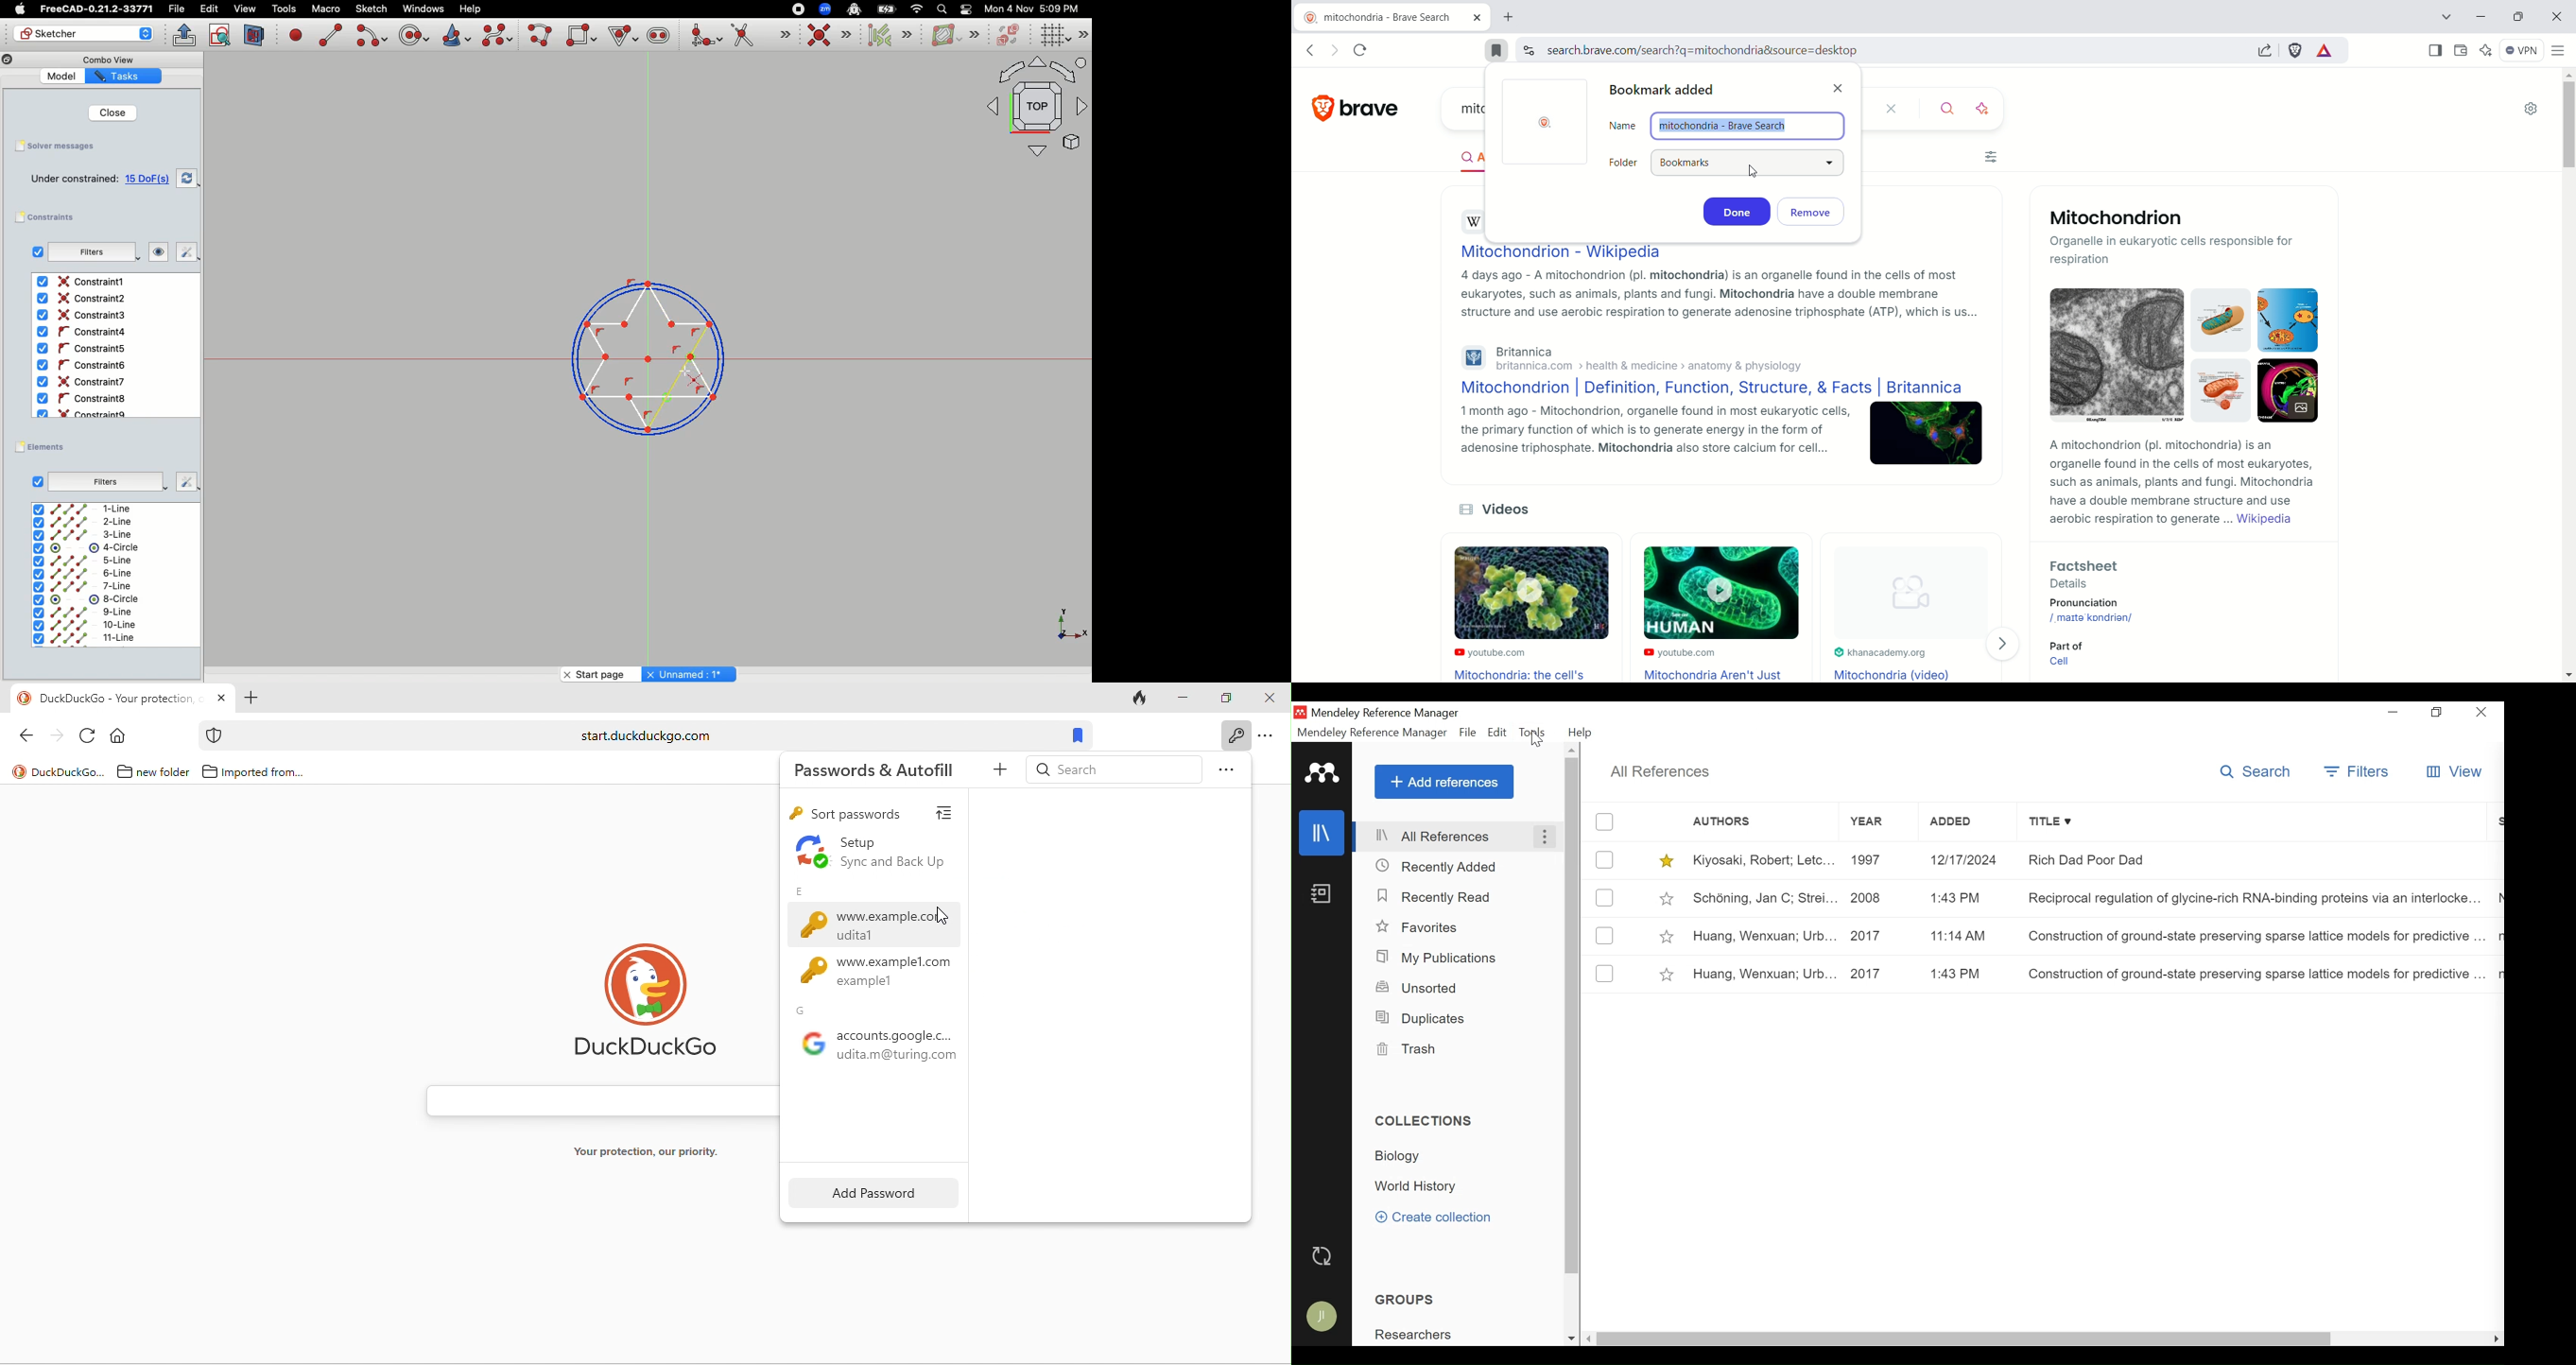 The width and height of the screenshot is (2576, 1372). Describe the element at coordinates (86, 413) in the screenshot. I see `Constraint9` at that location.